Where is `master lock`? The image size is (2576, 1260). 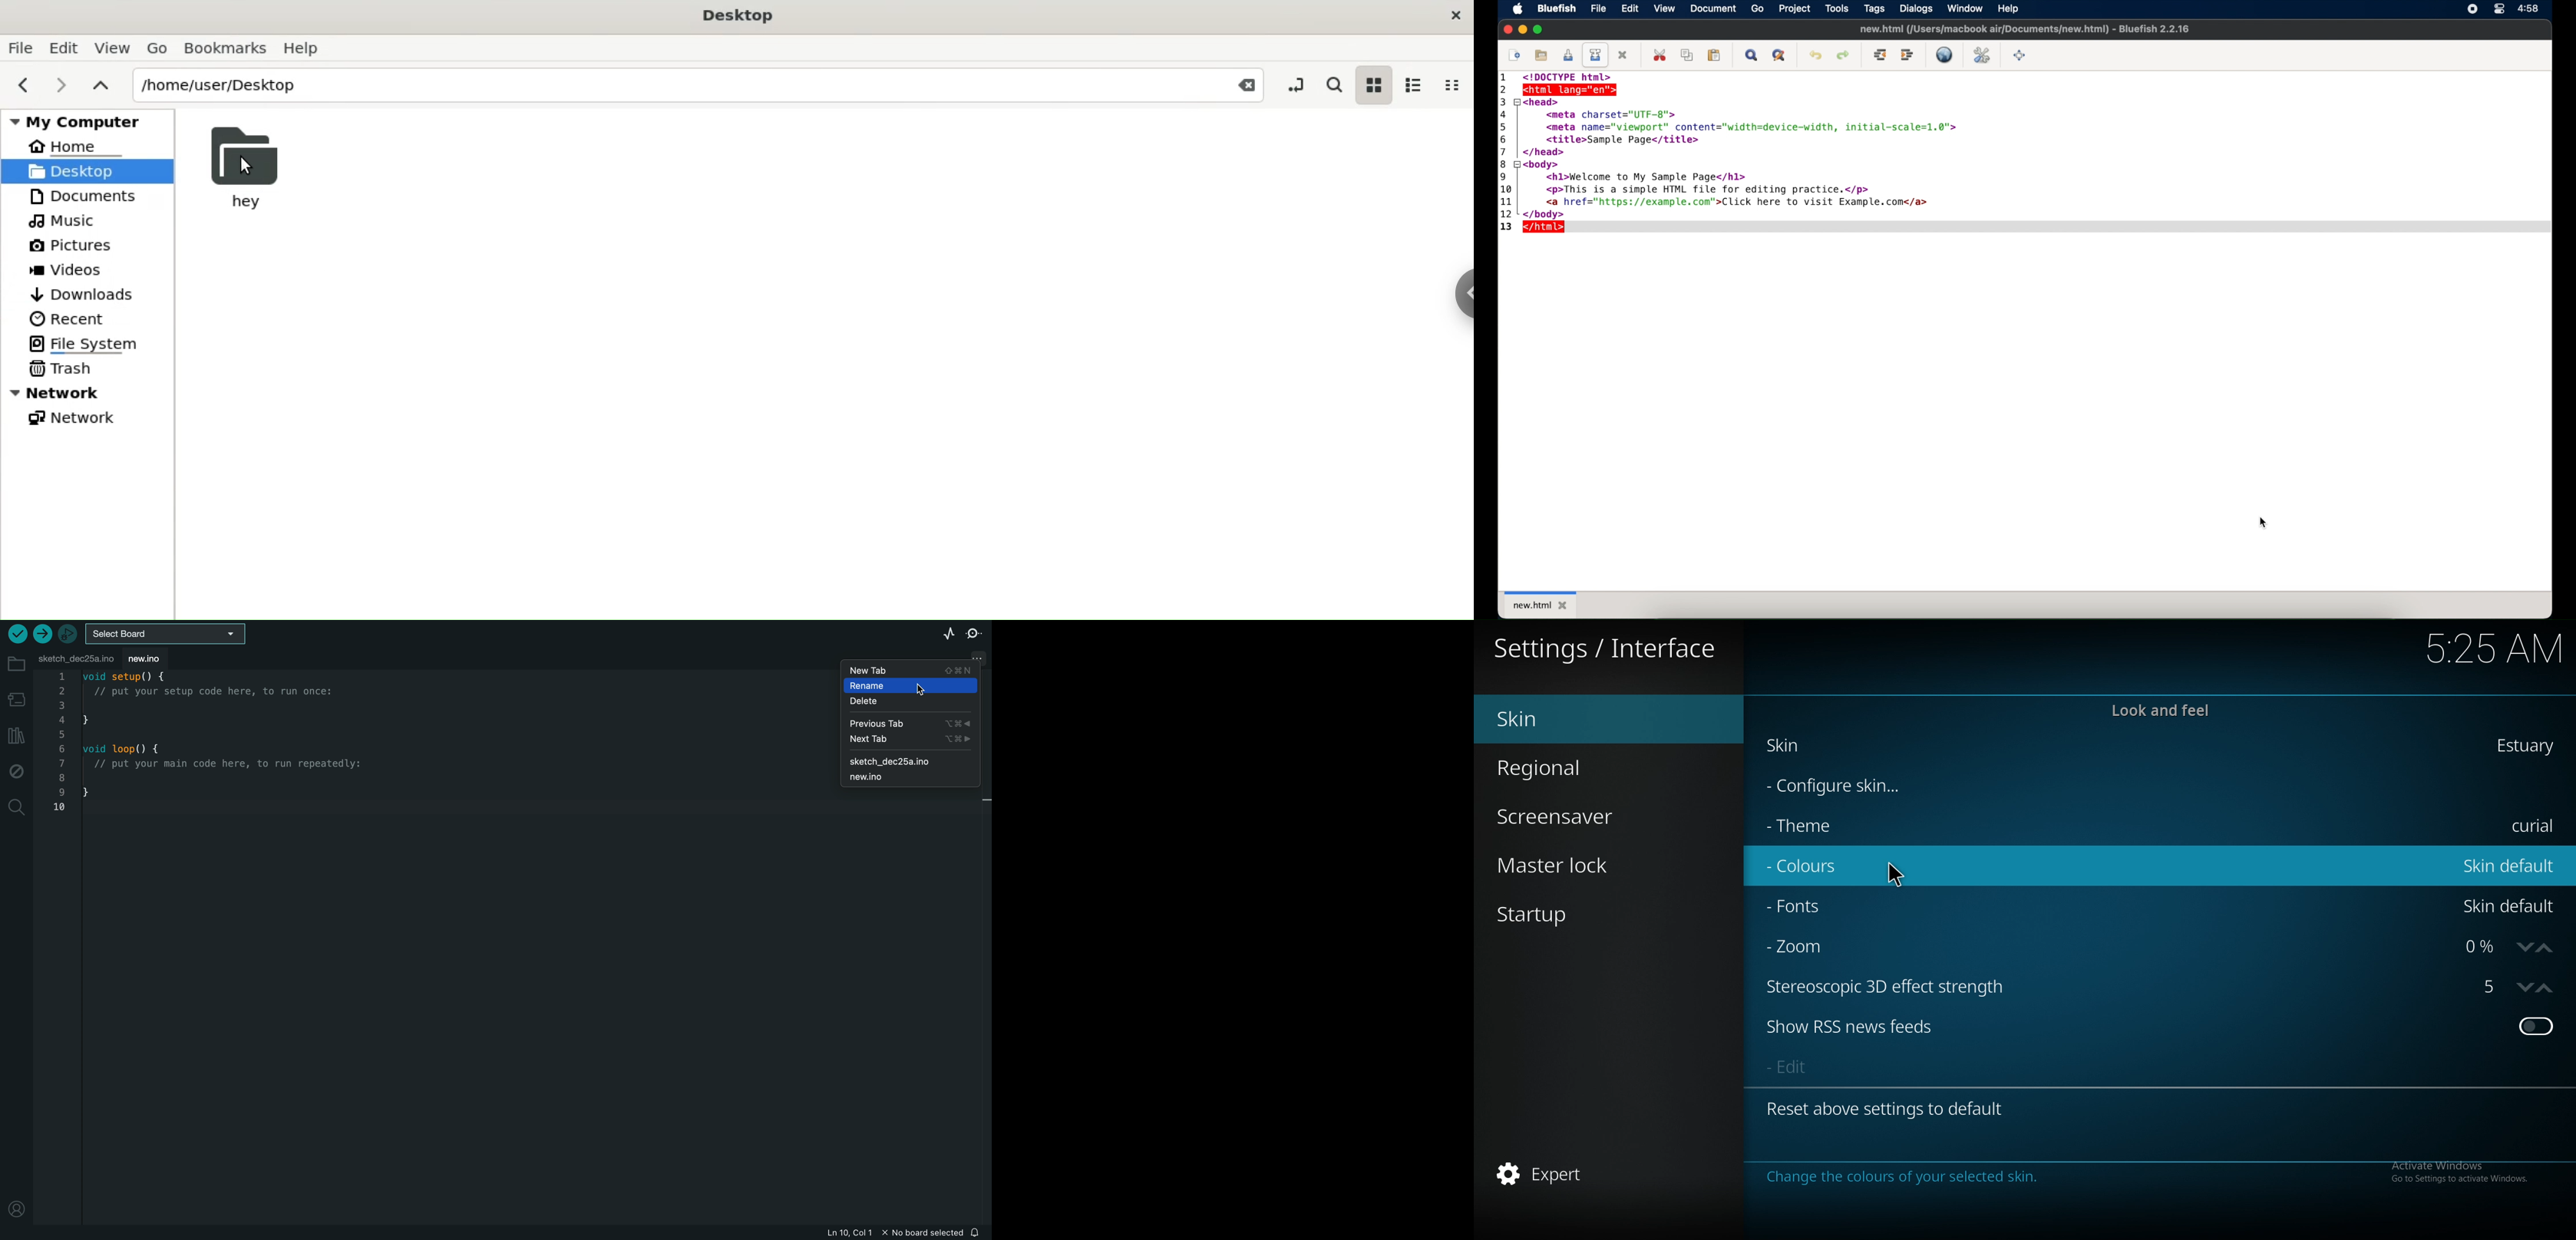 master lock is located at coordinates (1584, 865).